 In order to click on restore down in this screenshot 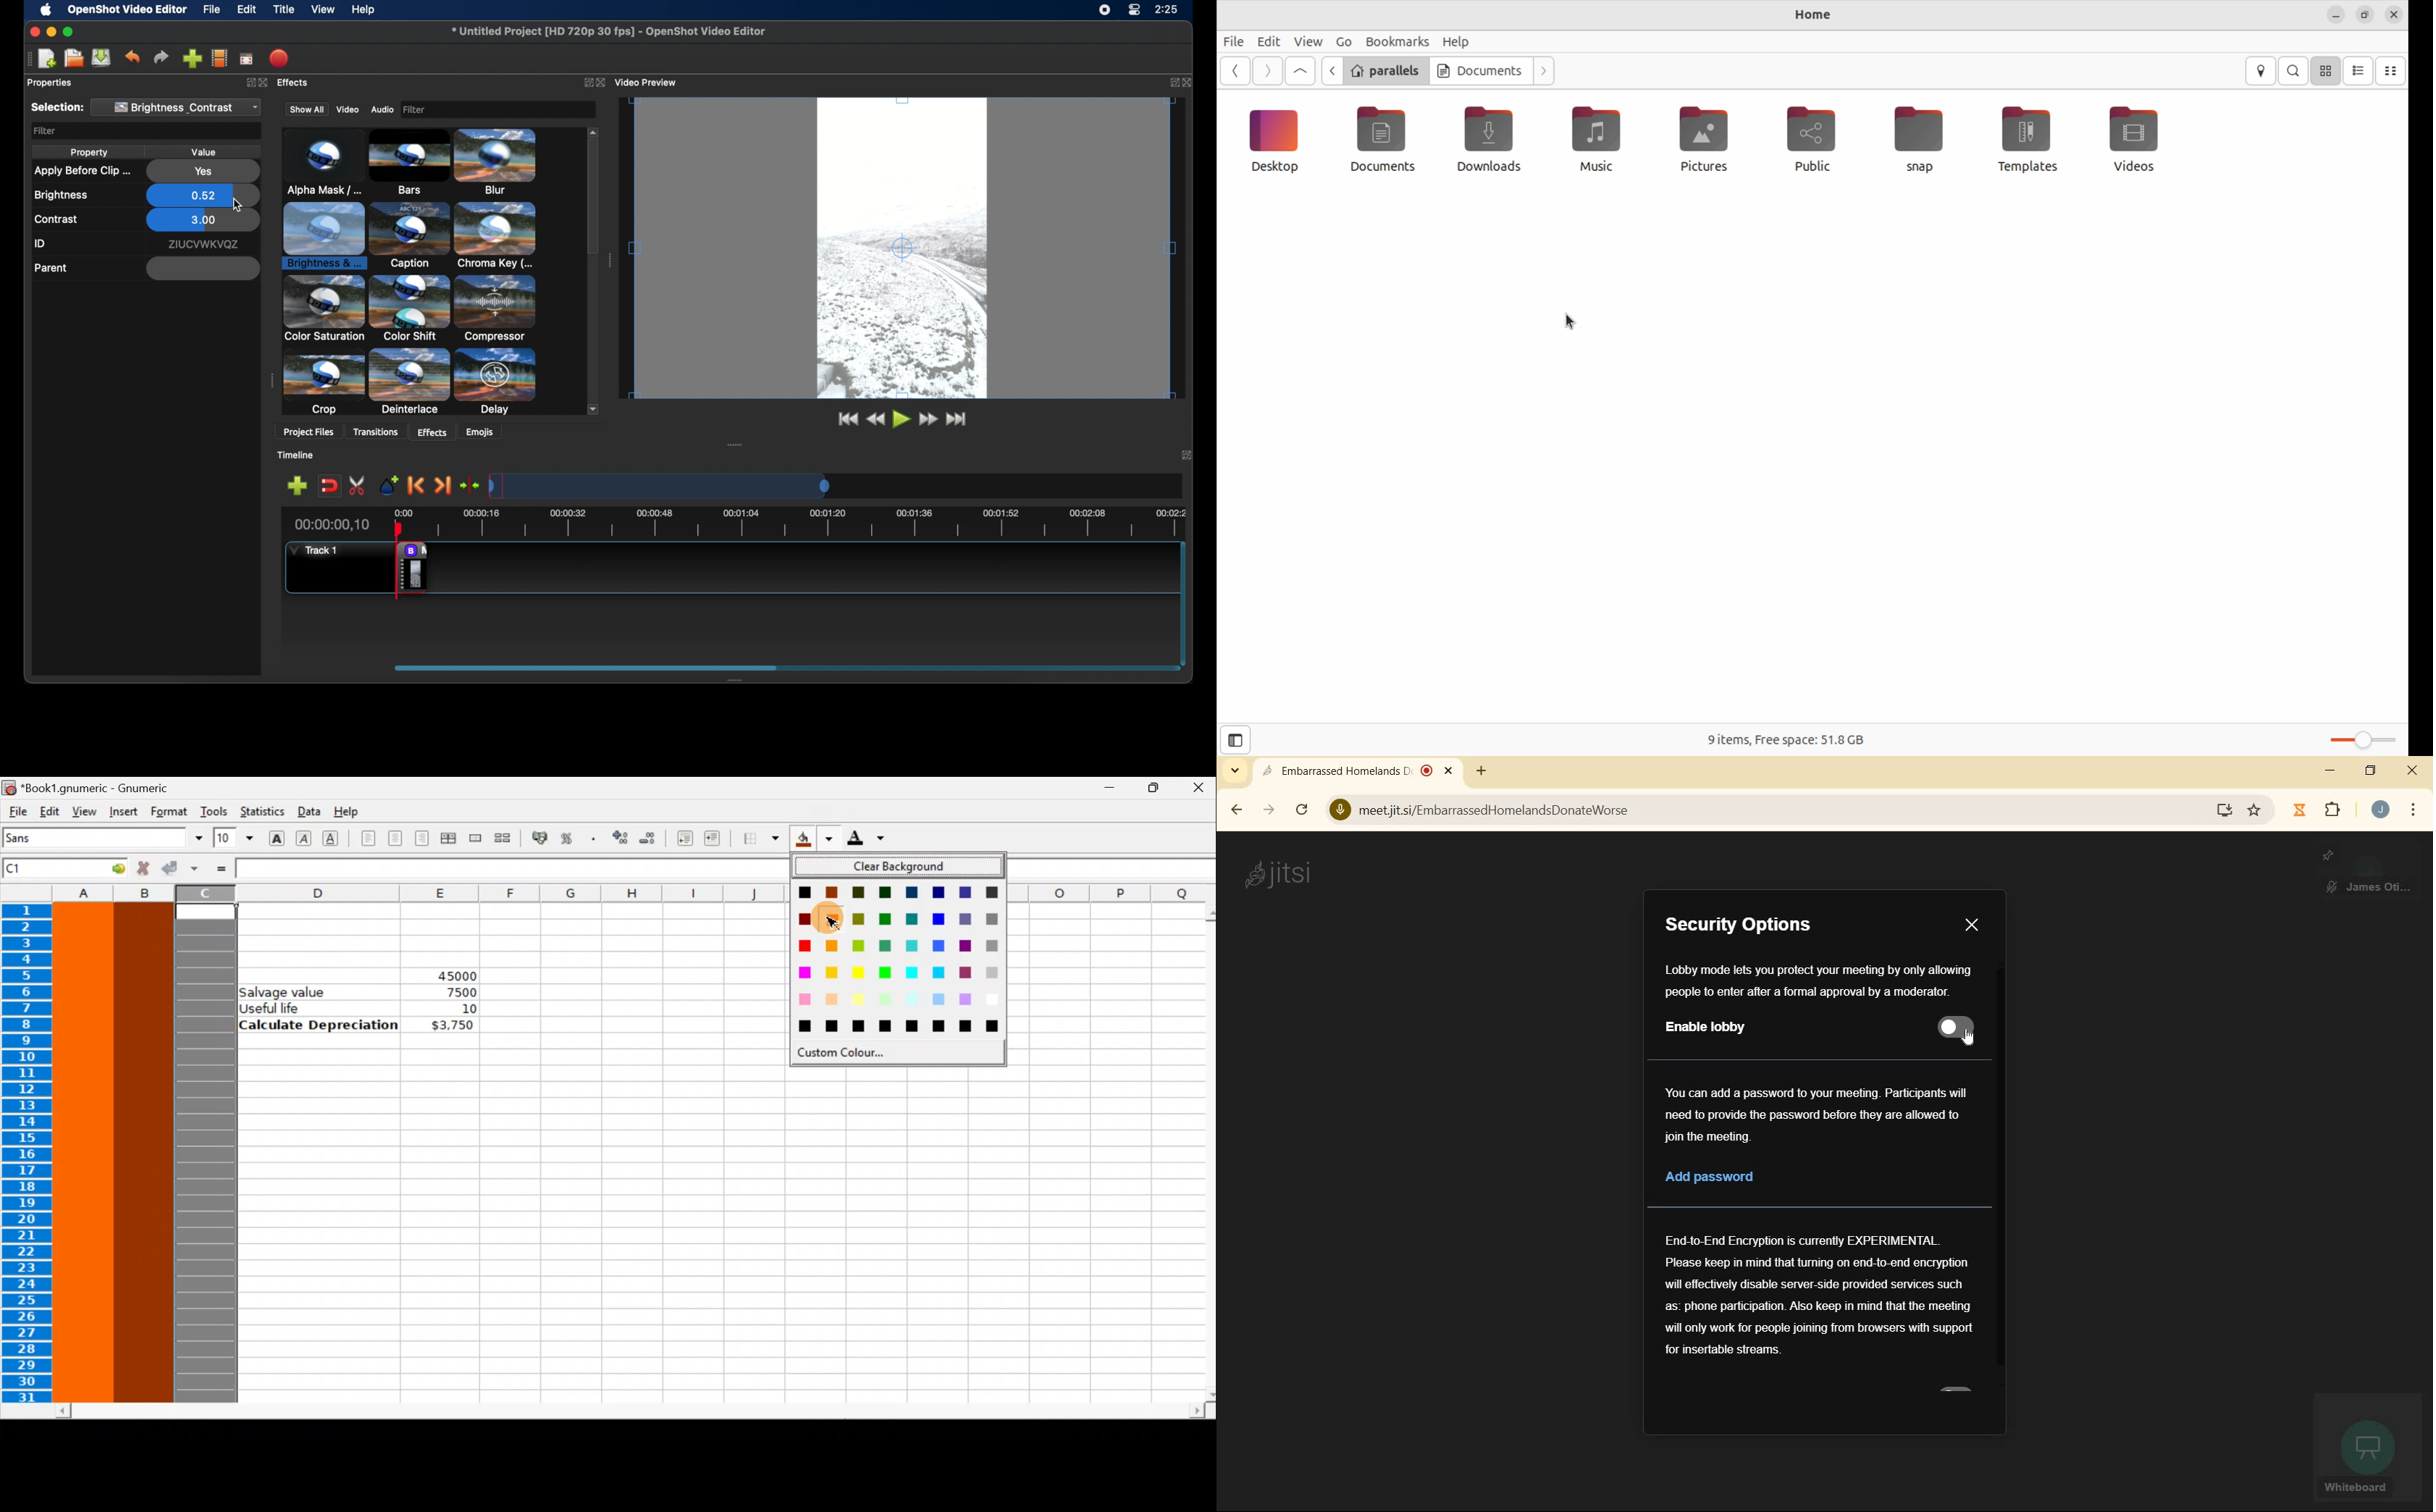, I will do `click(2370, 772)`.